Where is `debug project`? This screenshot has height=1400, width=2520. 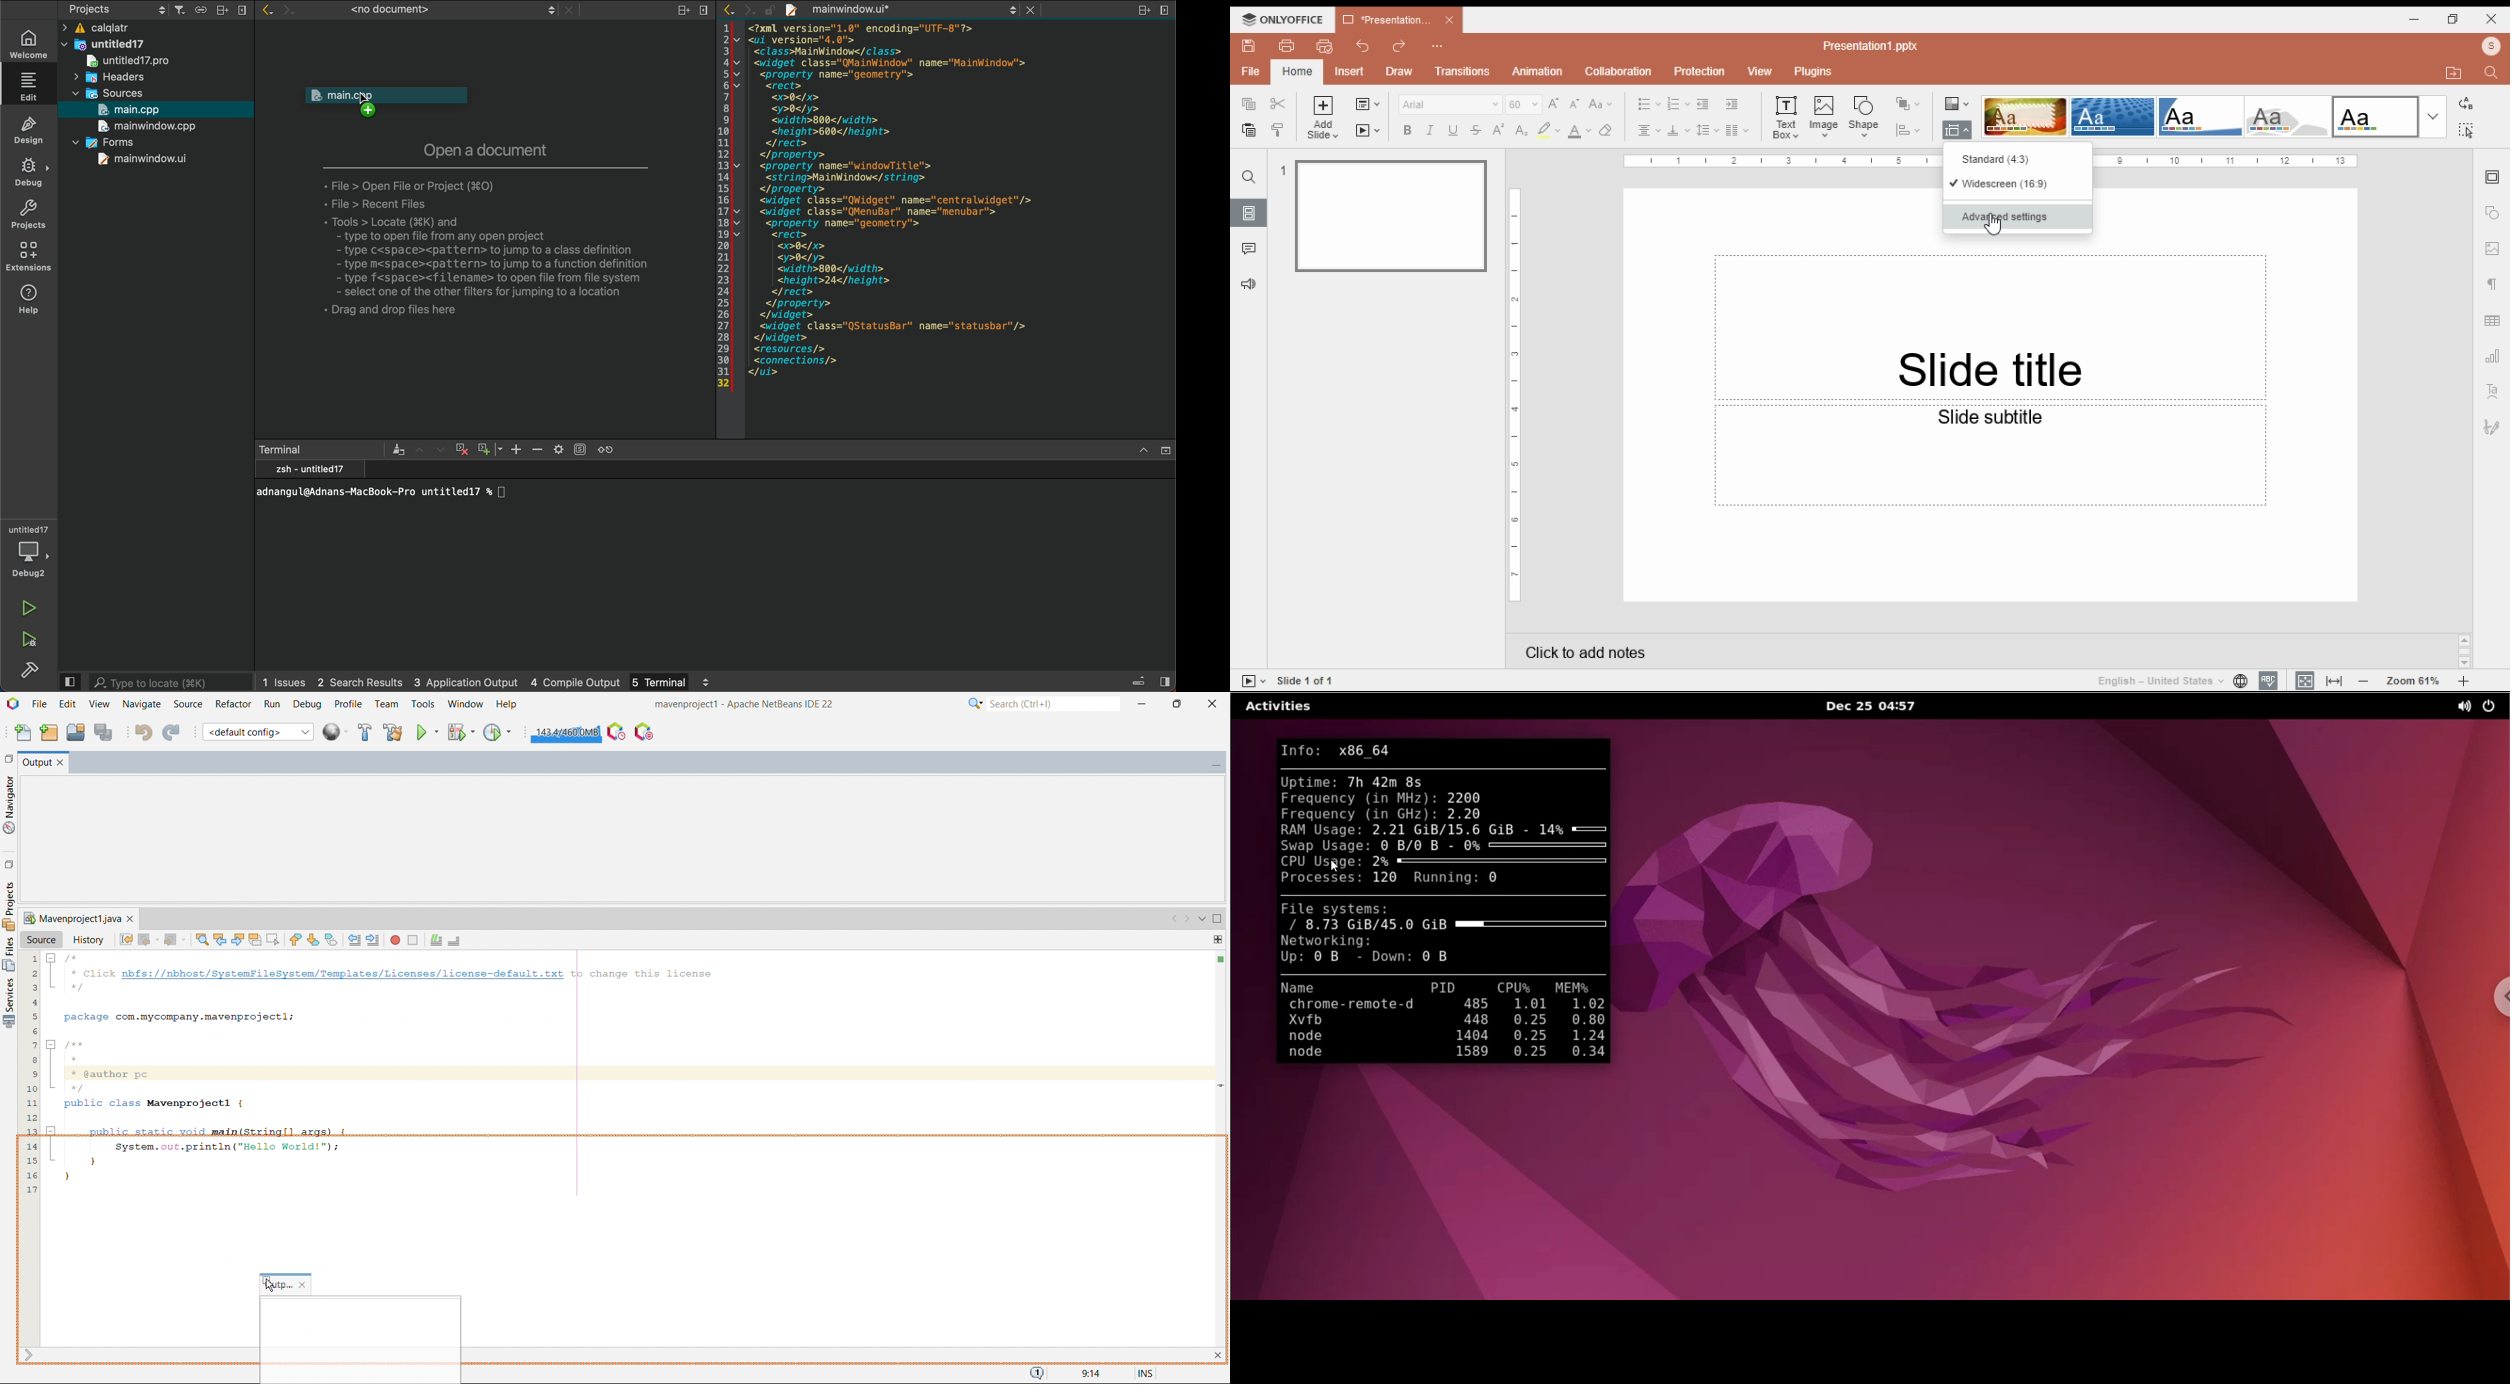
debug project is located at coordinates (460, 732).